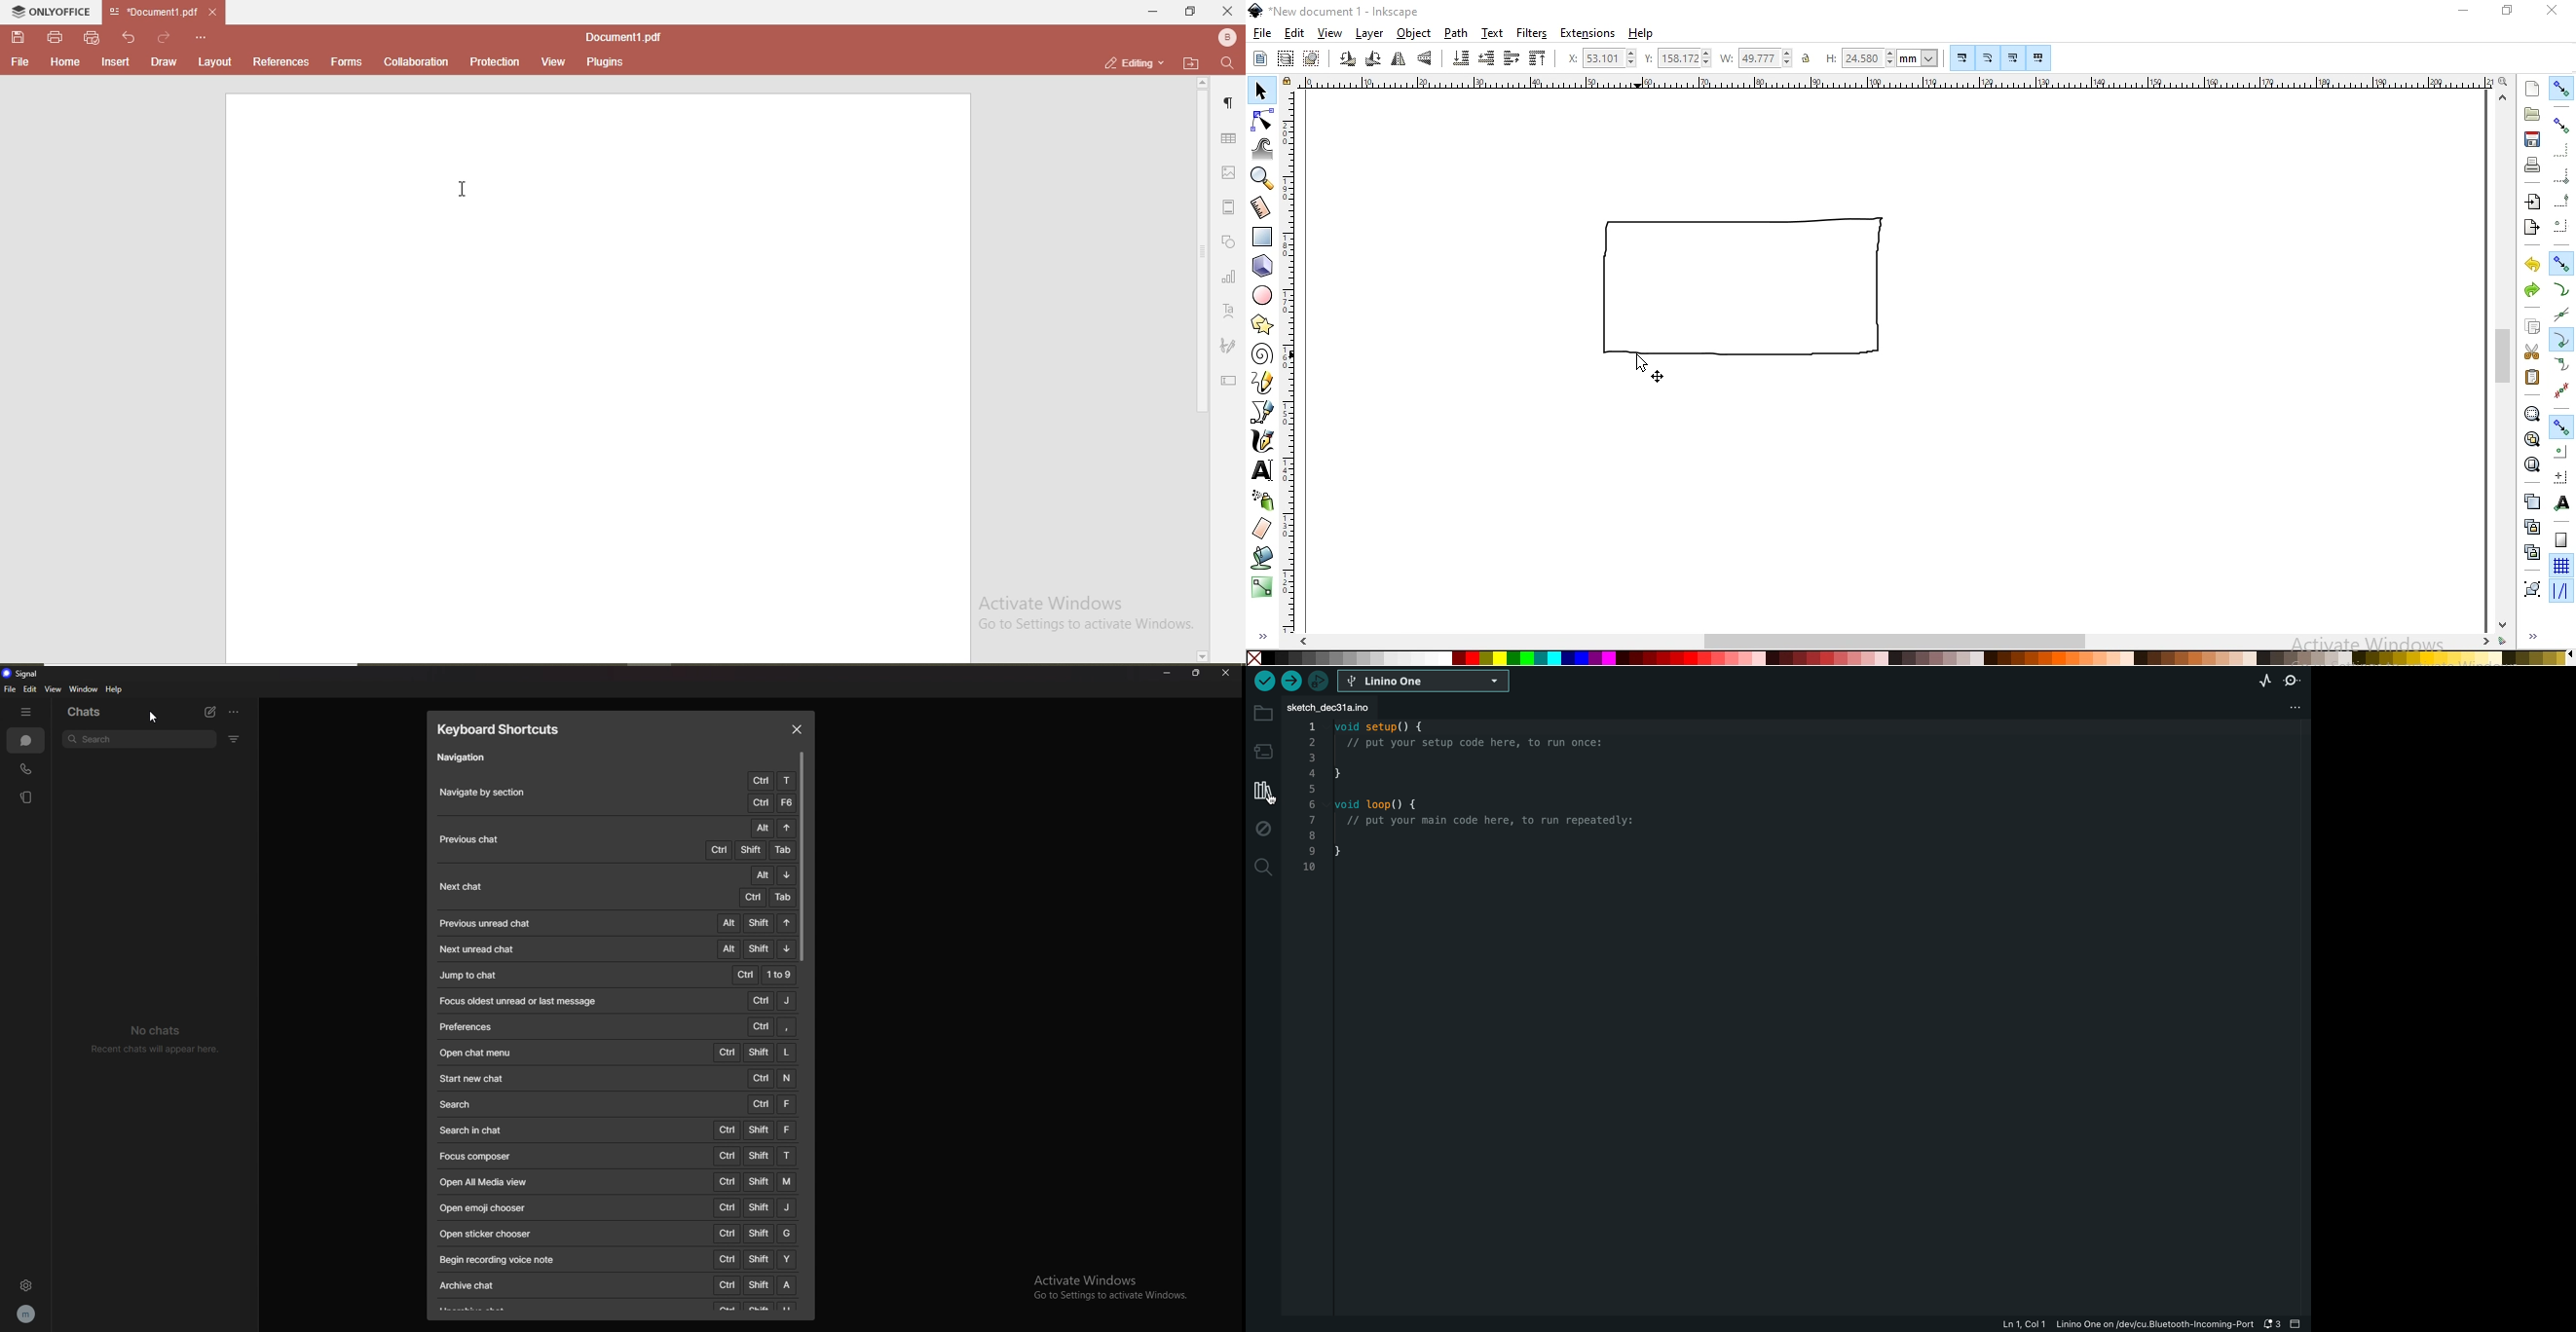 The width and height of the screenshot is (2576, 1344). What do you see at coordinates (19, 63) in the screenshot?
I see `file` at bounding box center [19, 63].